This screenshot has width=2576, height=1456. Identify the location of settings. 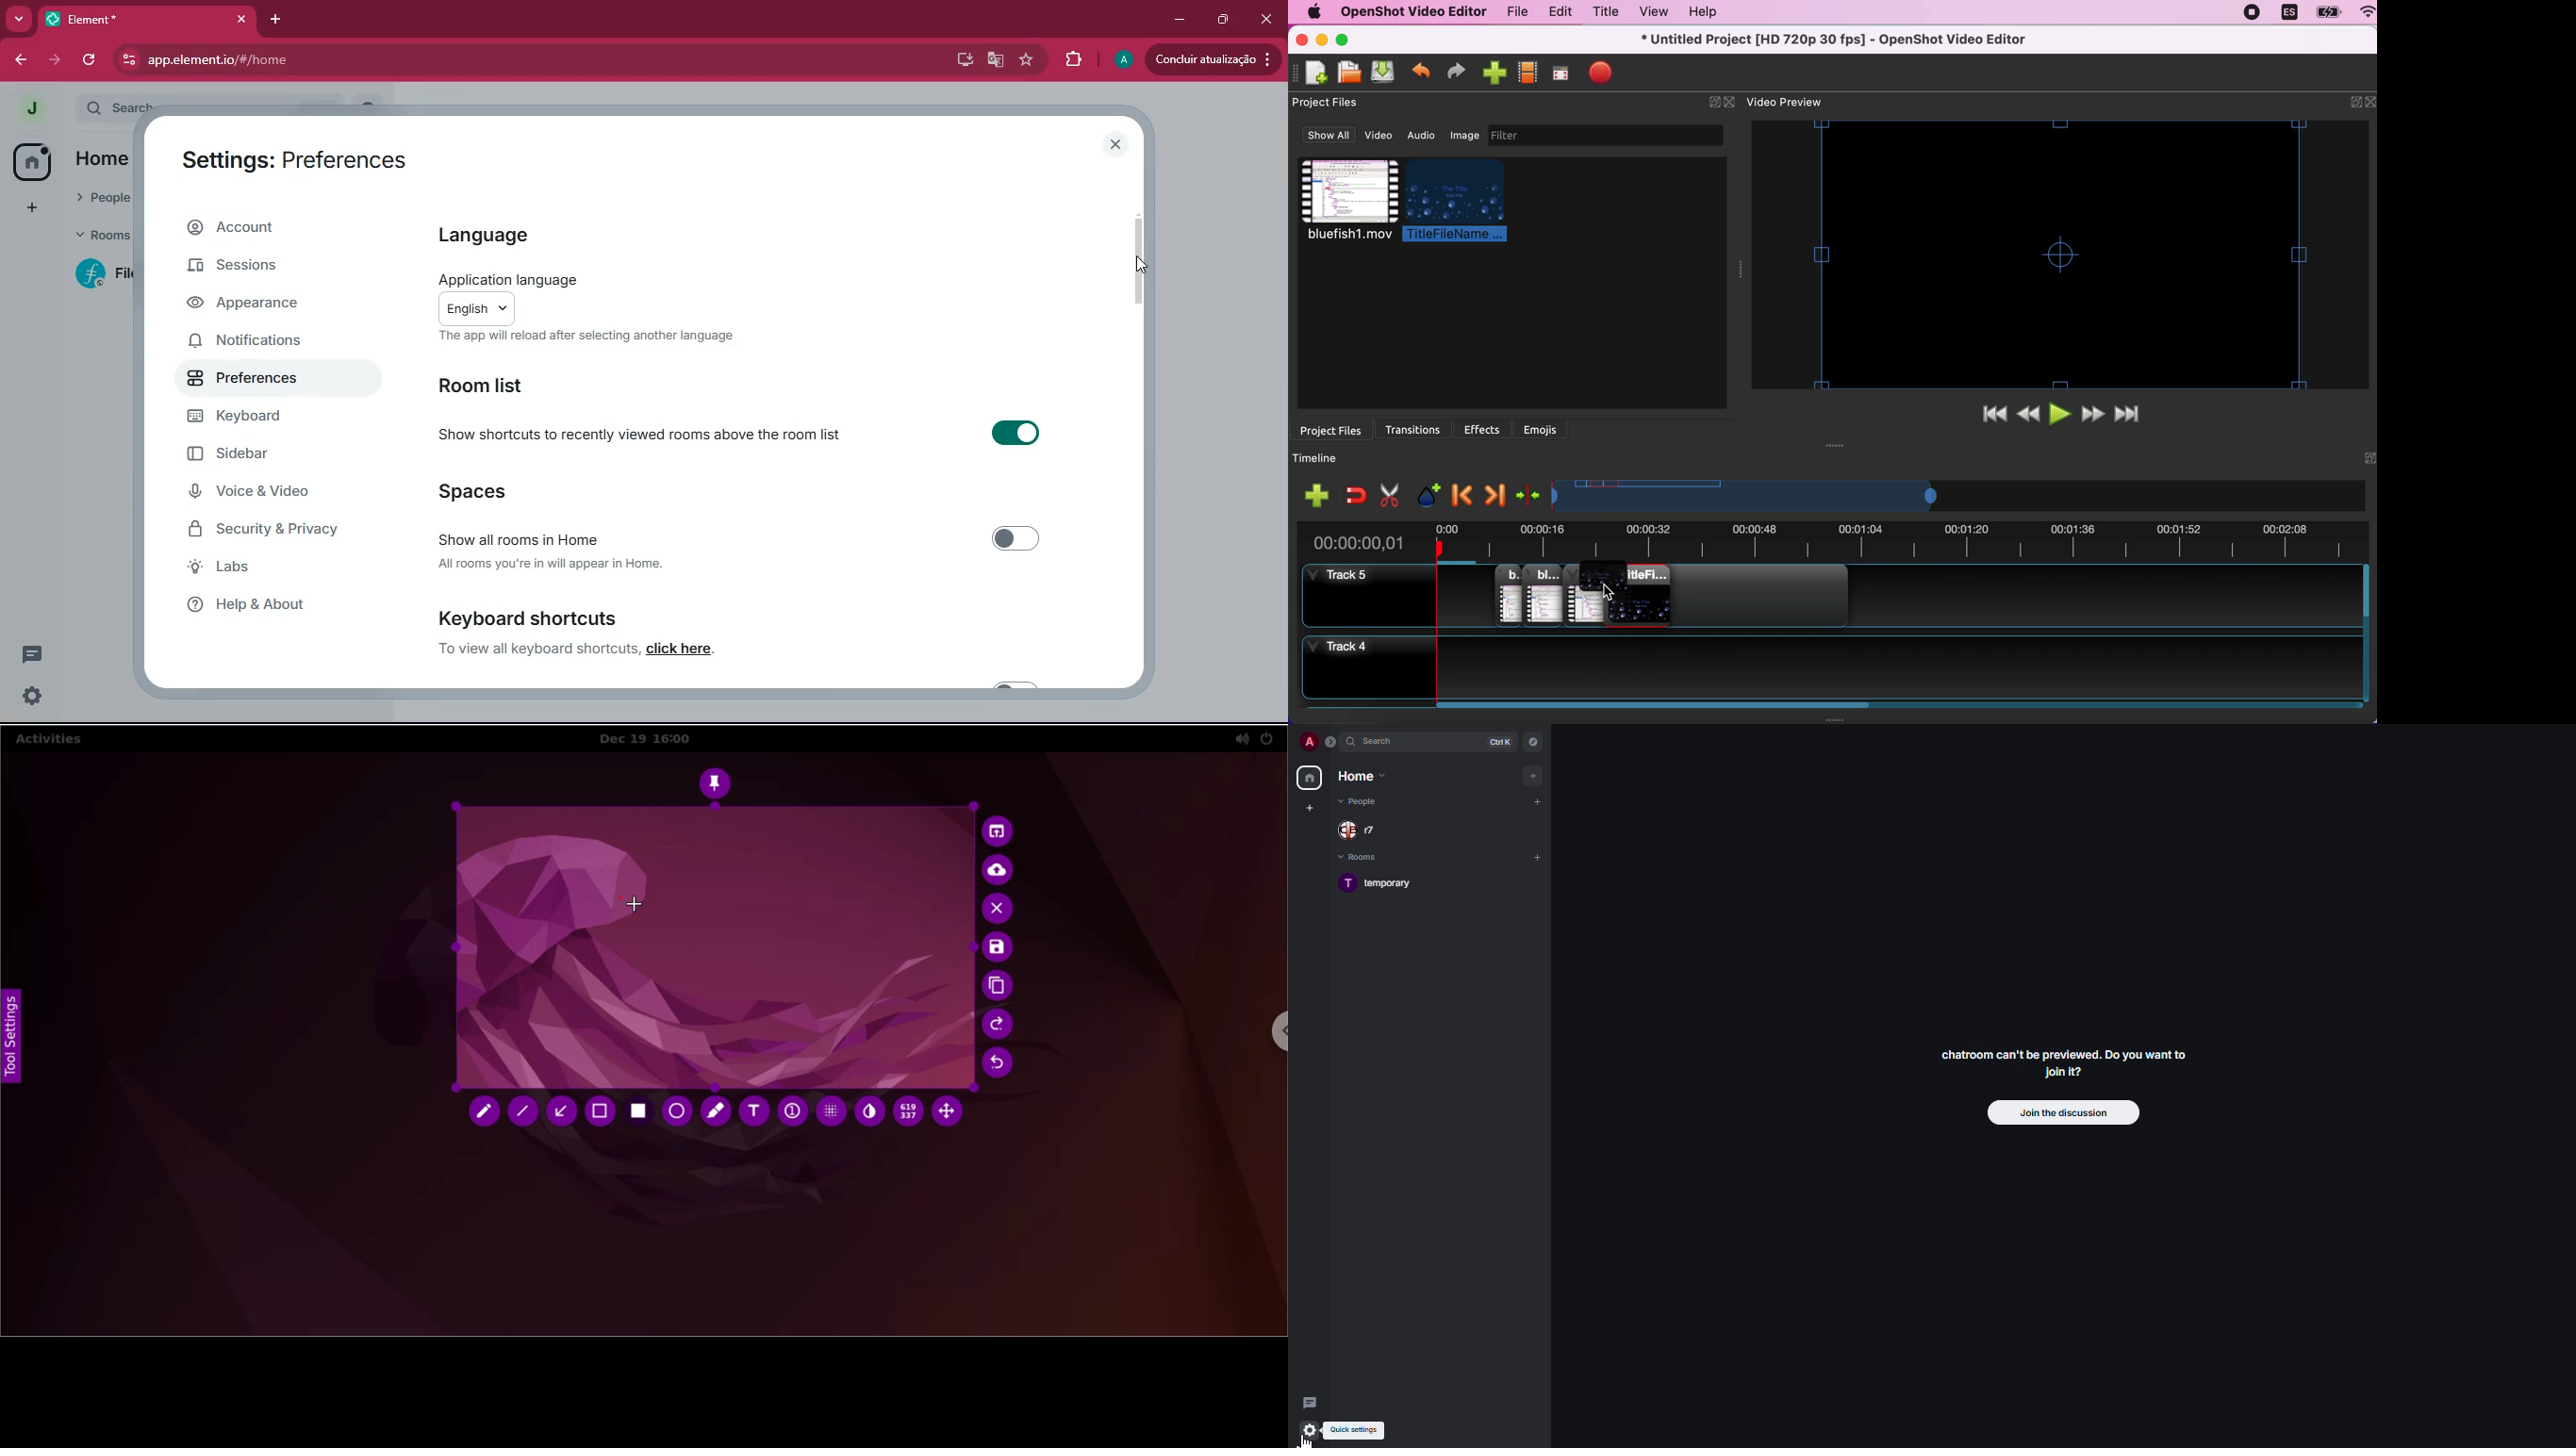
(28, 697).